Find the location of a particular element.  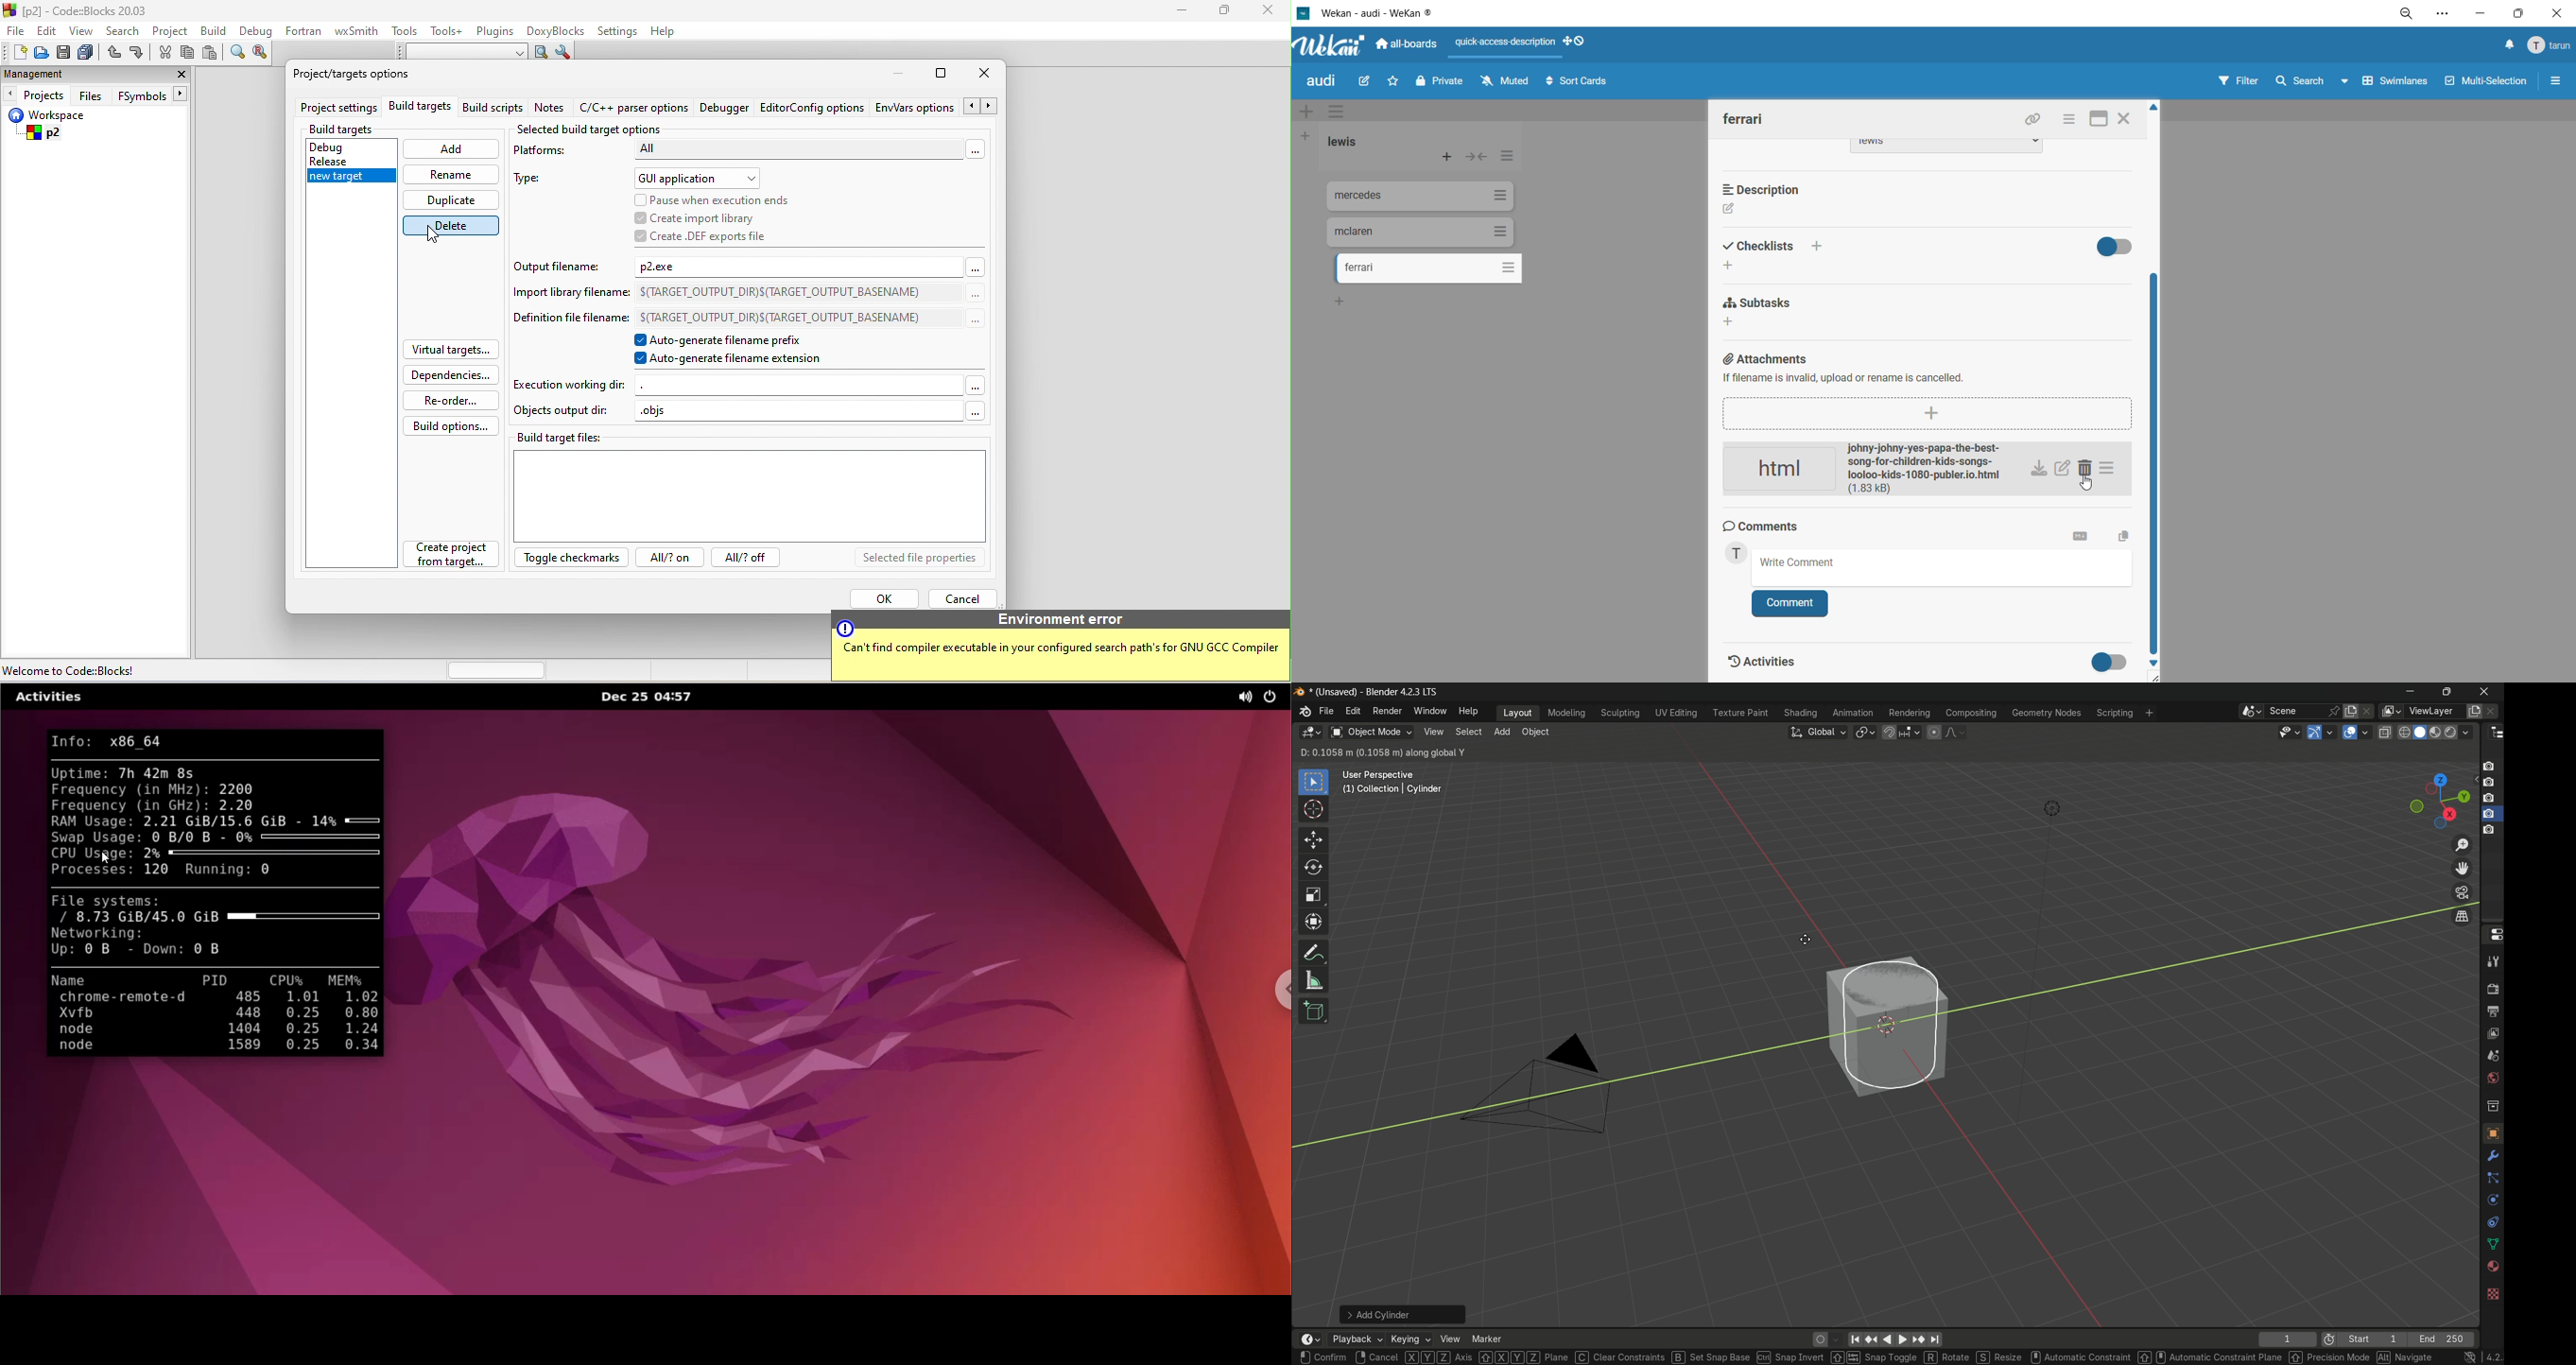

maximize is located at coordinates (2098, 120).